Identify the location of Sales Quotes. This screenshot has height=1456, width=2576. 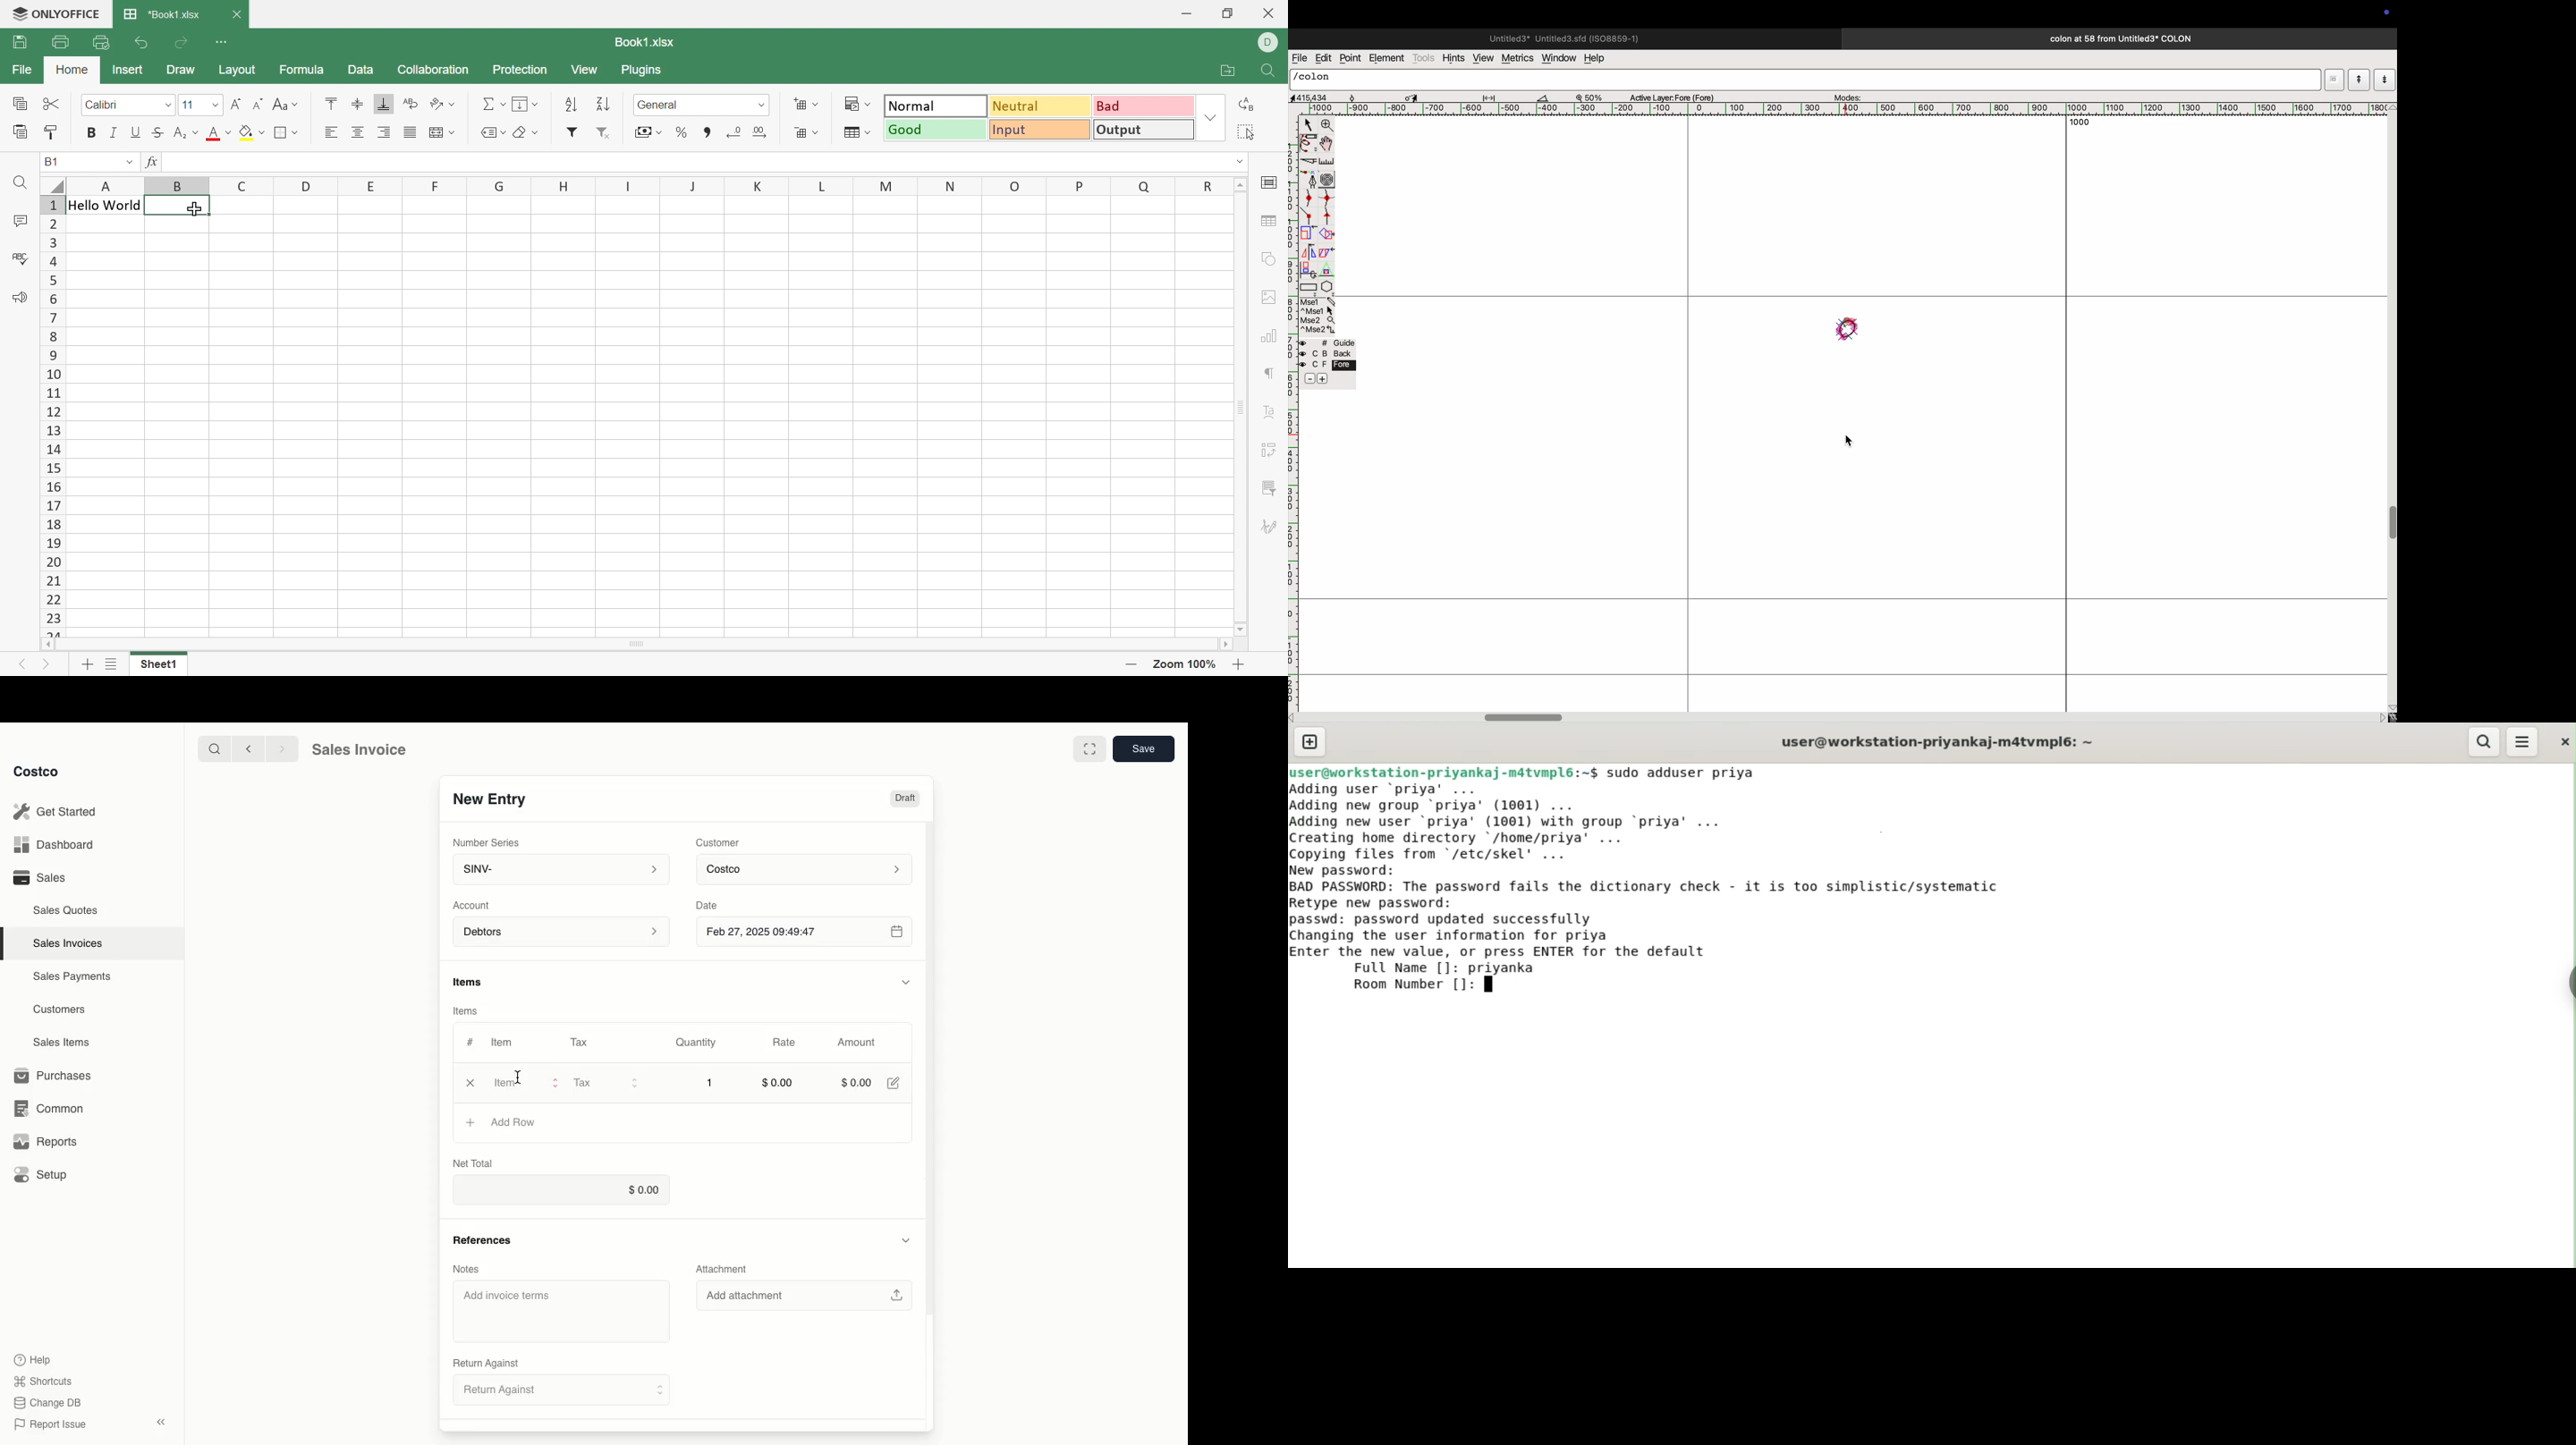
(67, 910).